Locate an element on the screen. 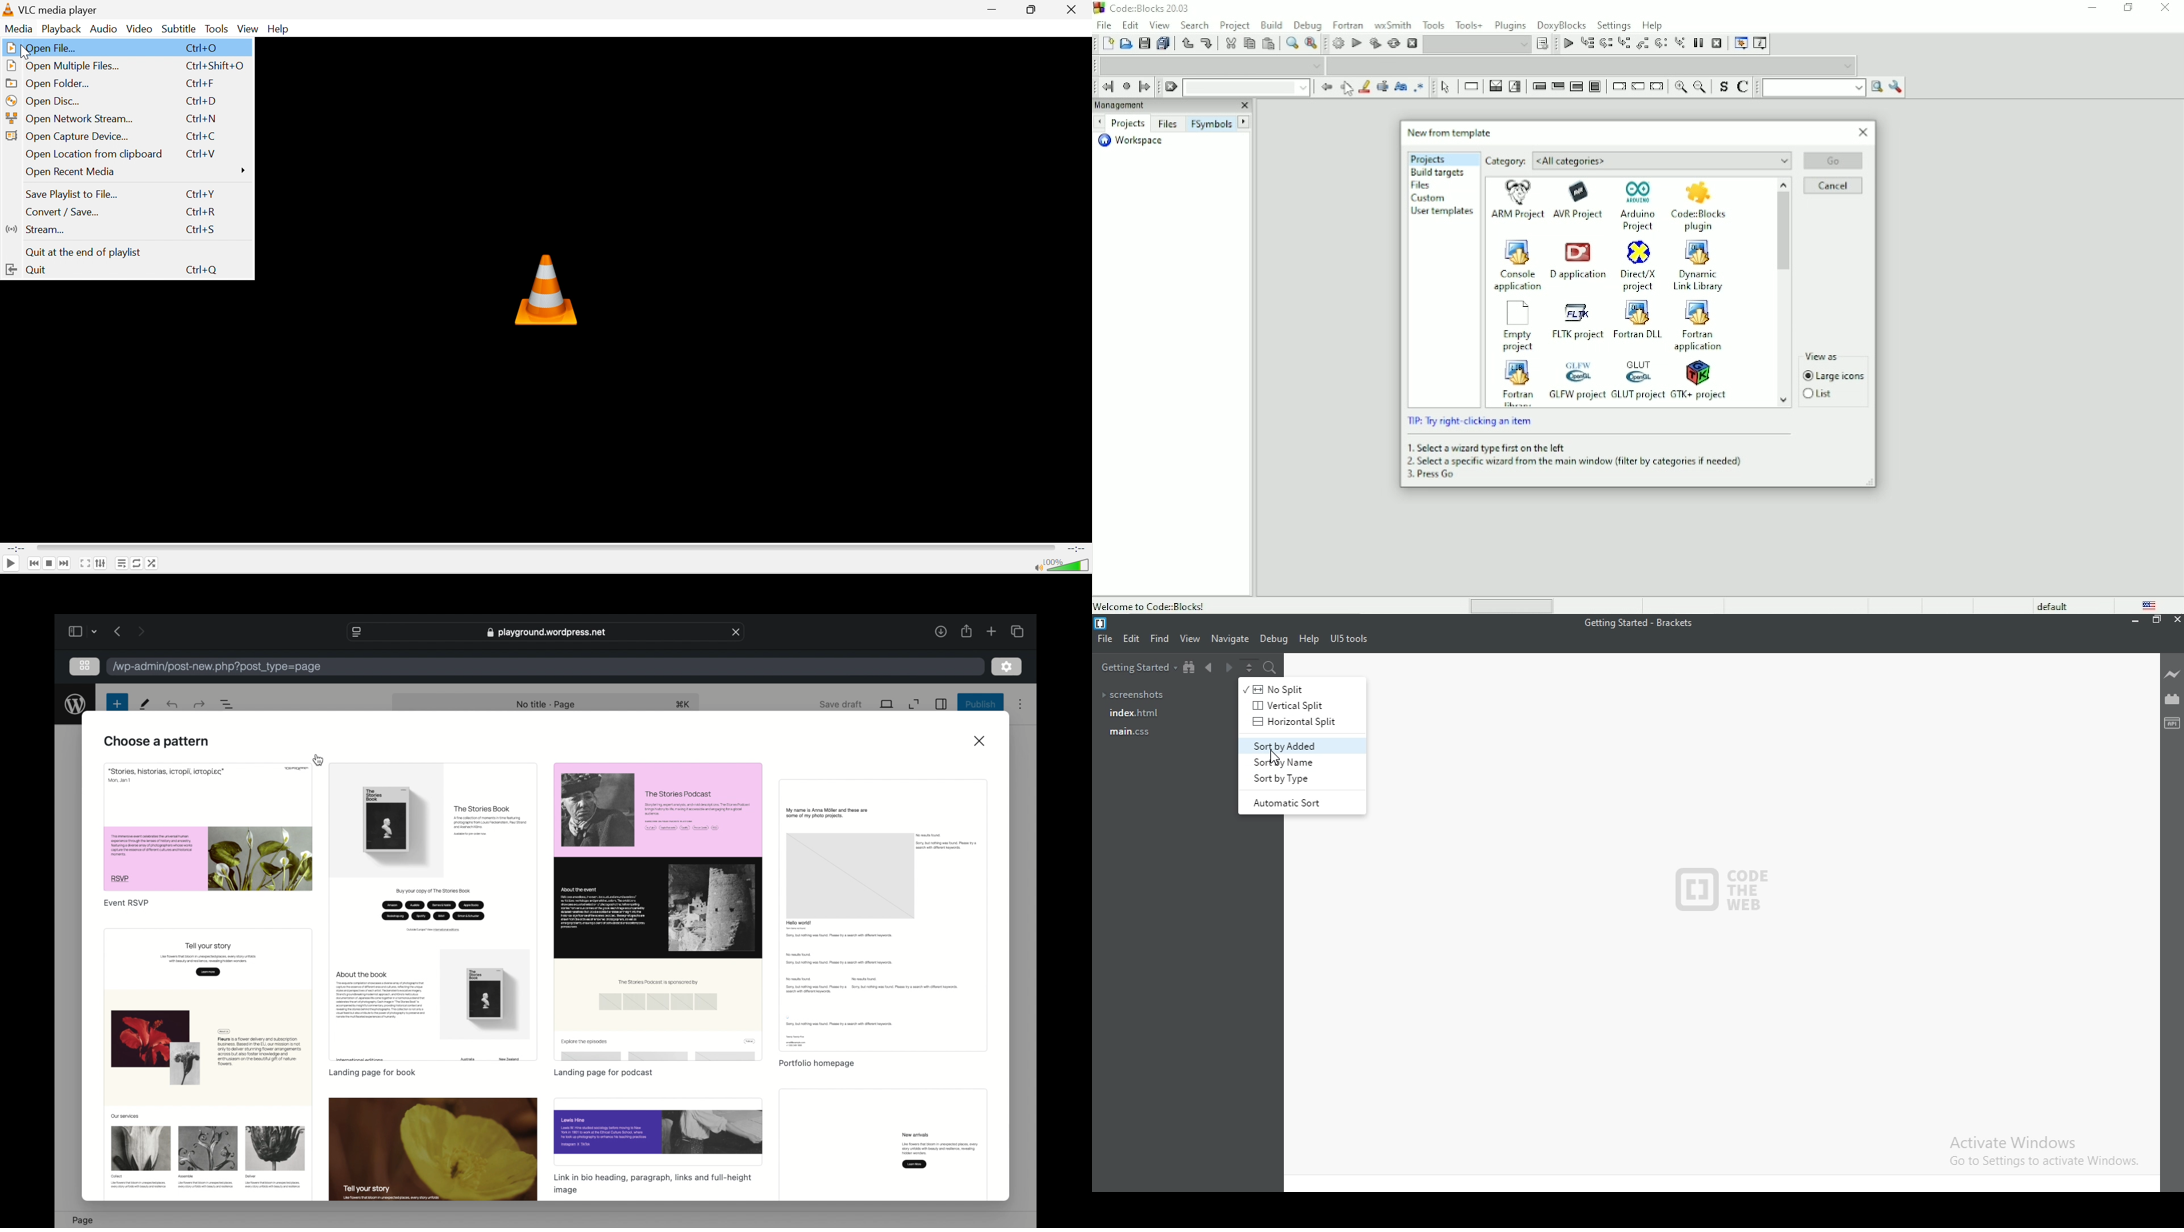 Image resolution: width=2184 pixels, height=1232 pixels. nob title - page is located at coordinates (547, 705).